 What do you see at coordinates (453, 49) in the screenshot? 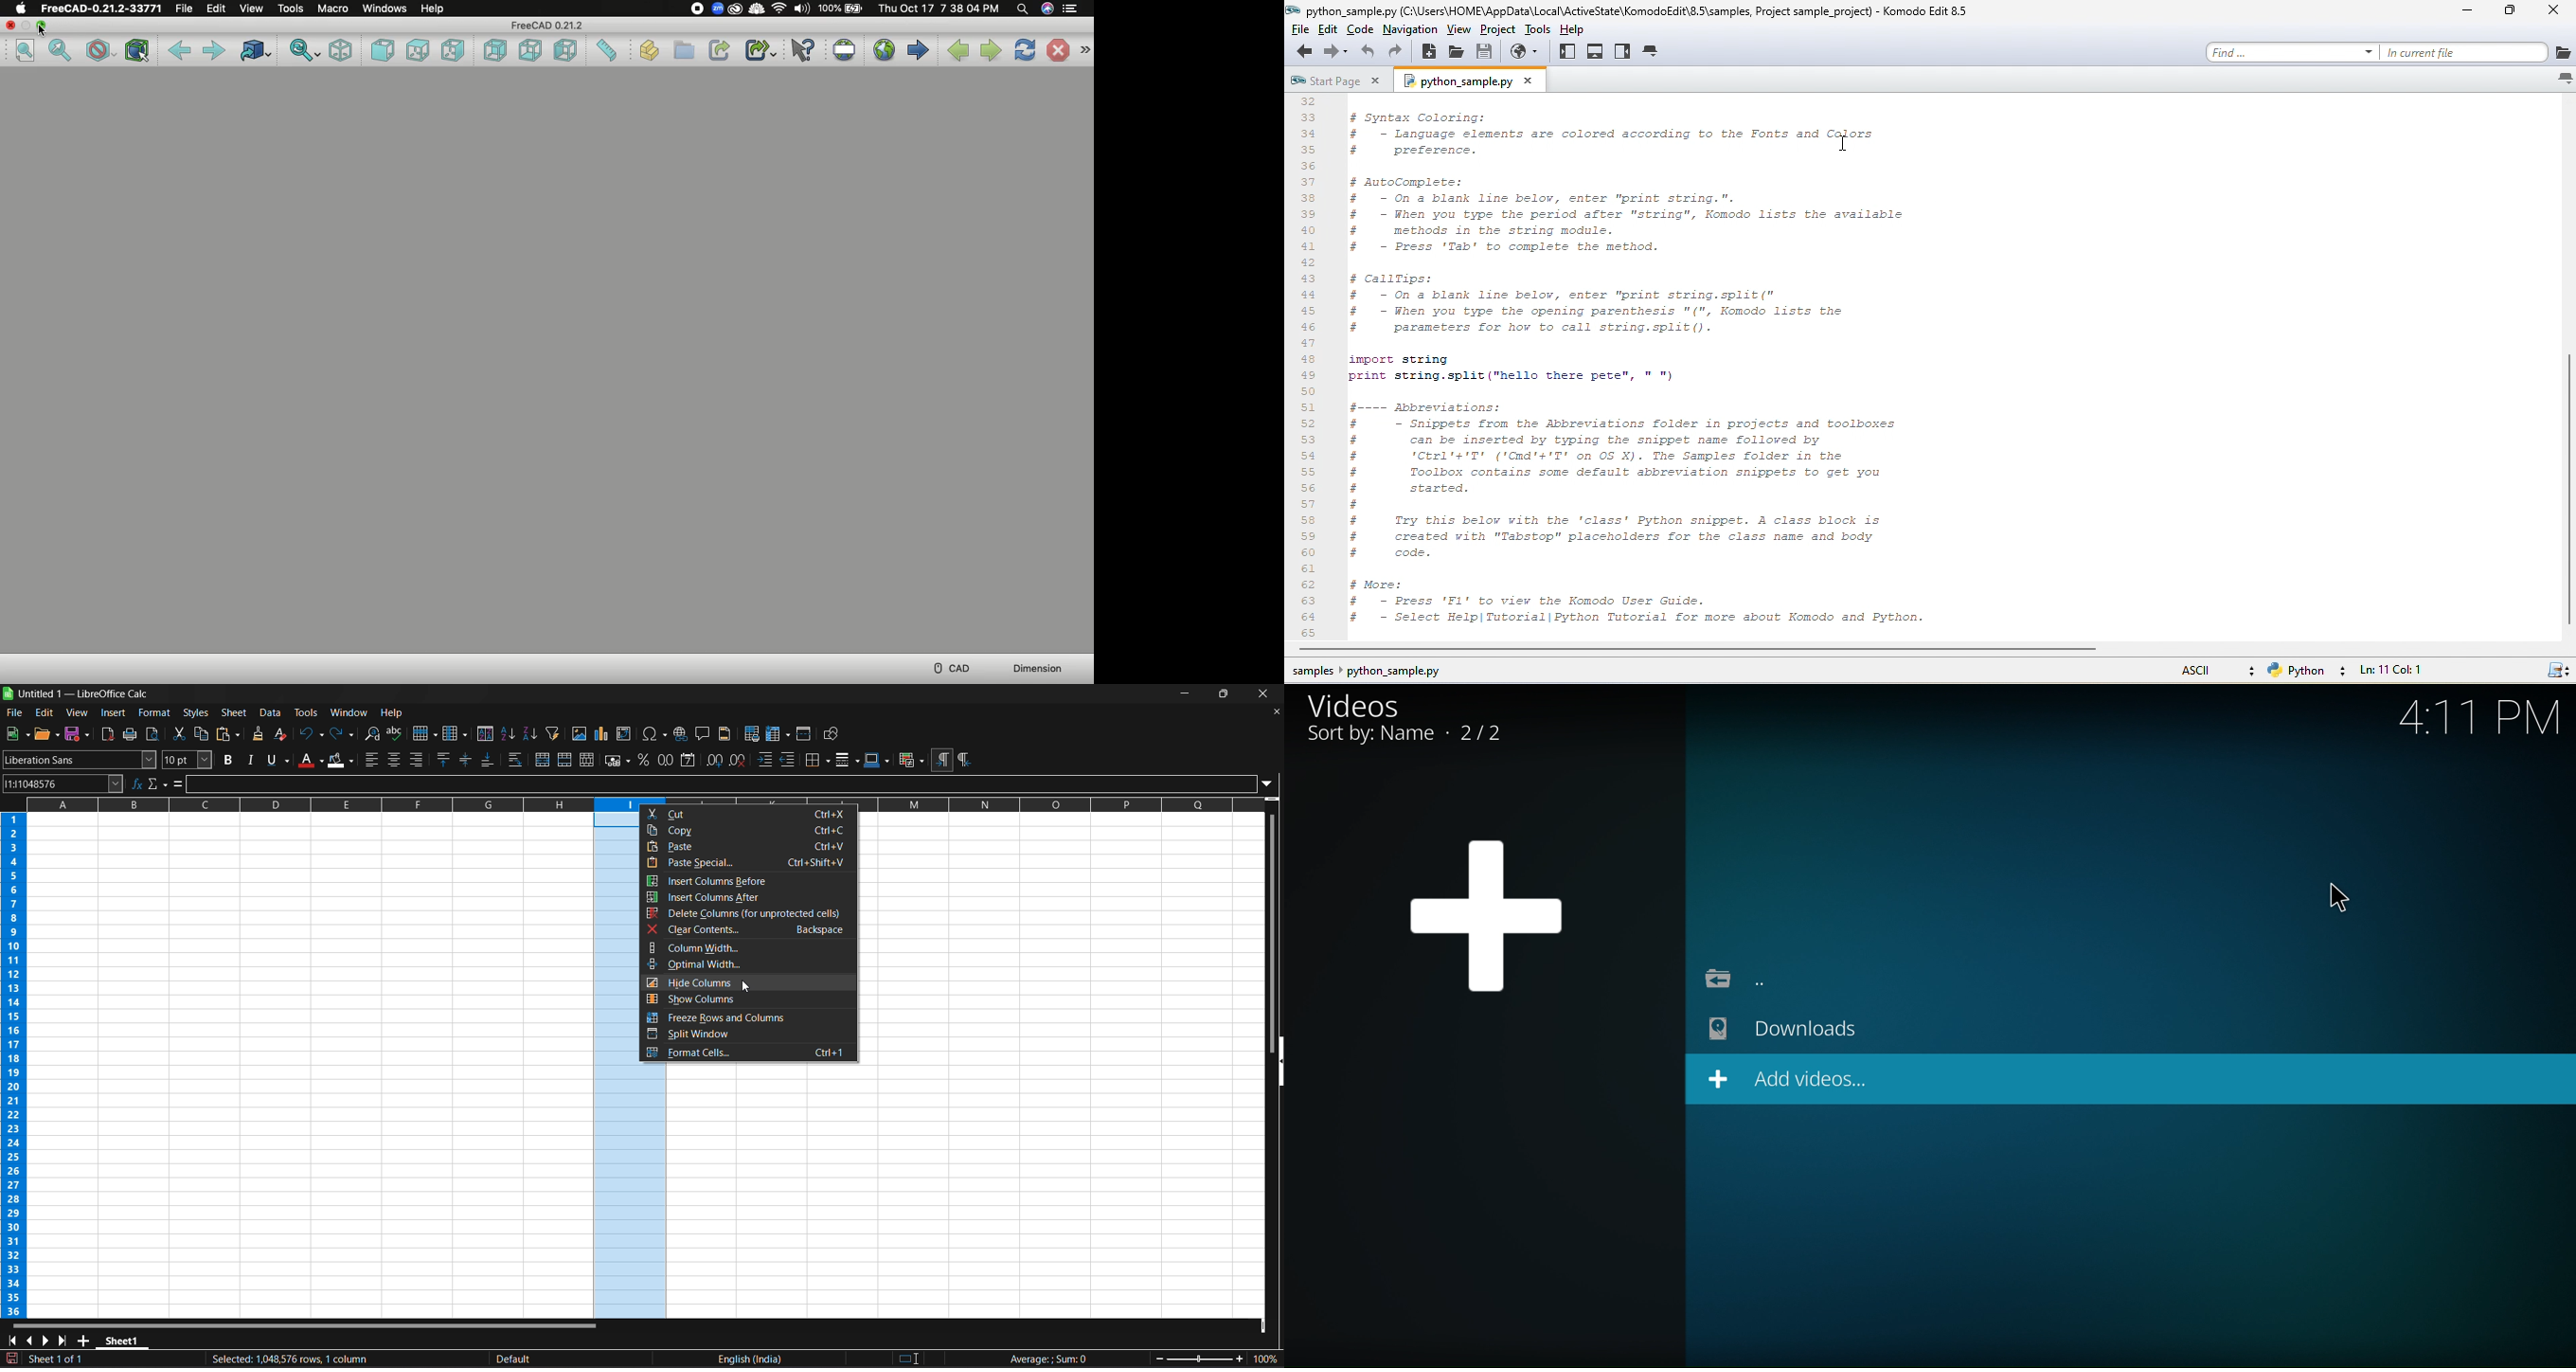
I see `Right` at bounding box center [453, 49].